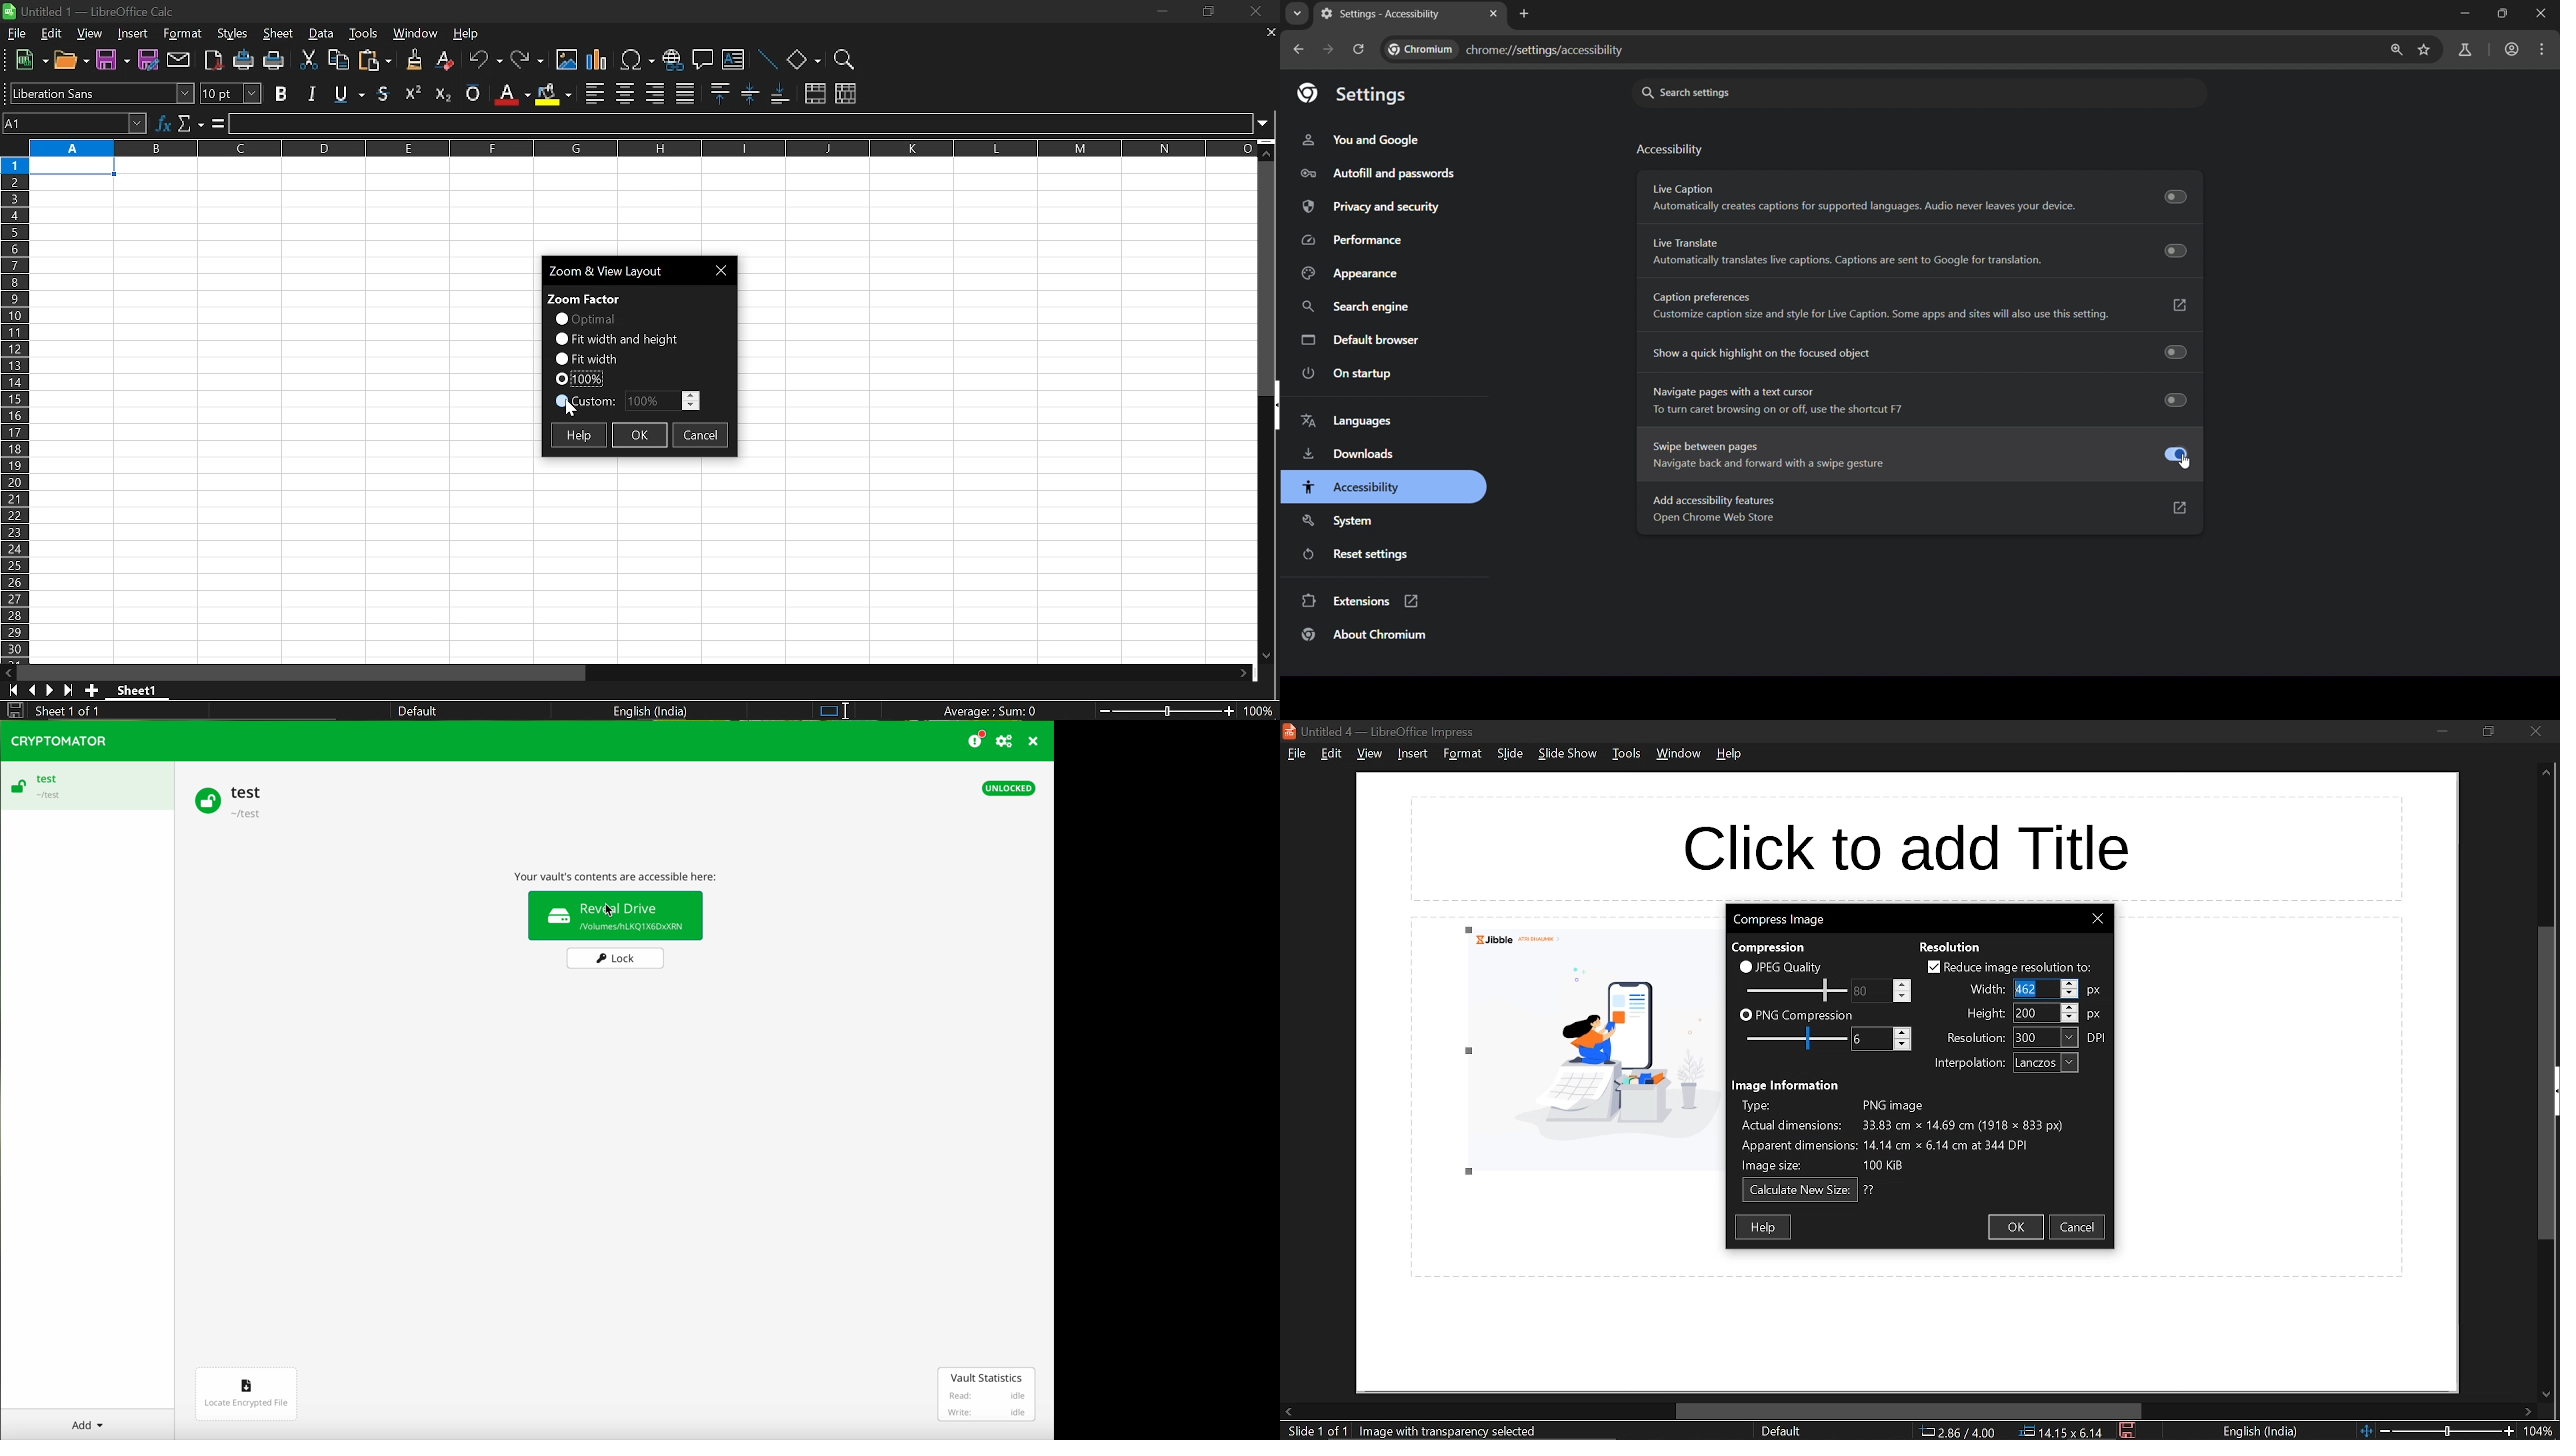  I want to click on  width, so click(2034, 989).